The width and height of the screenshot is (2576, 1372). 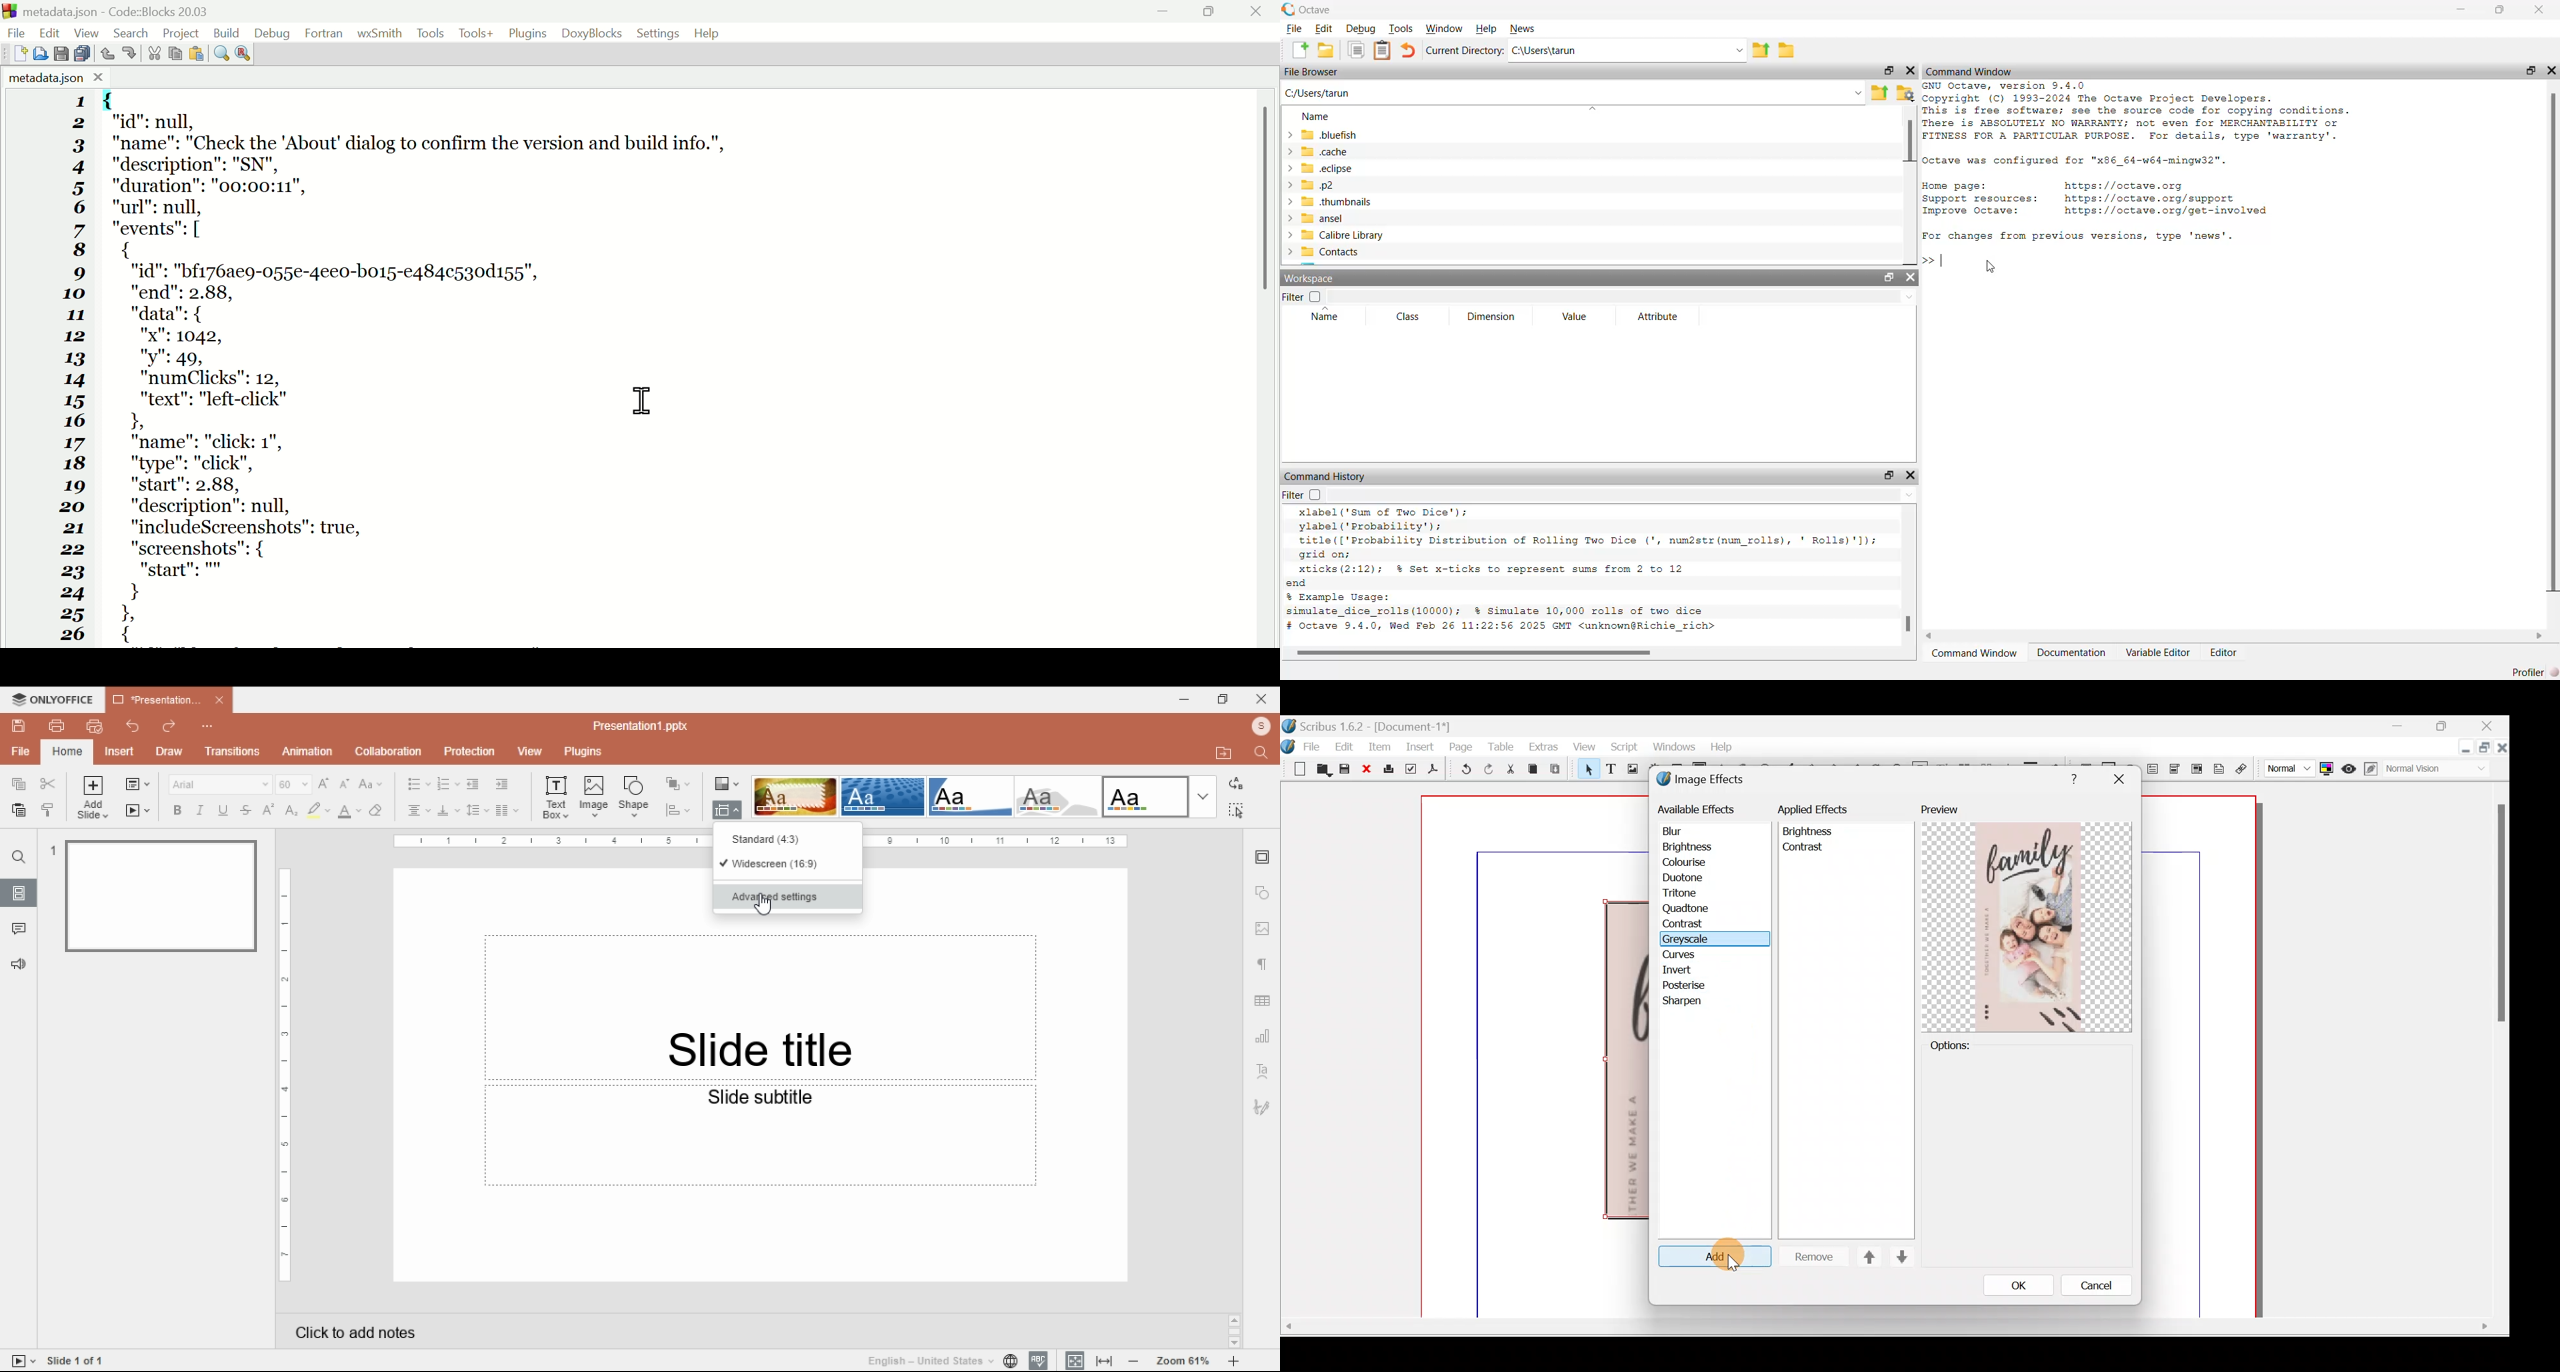 What do you see at coordinates (1587, 749) in the screenshot?
I see `View` at bounding box center [1587, 749].